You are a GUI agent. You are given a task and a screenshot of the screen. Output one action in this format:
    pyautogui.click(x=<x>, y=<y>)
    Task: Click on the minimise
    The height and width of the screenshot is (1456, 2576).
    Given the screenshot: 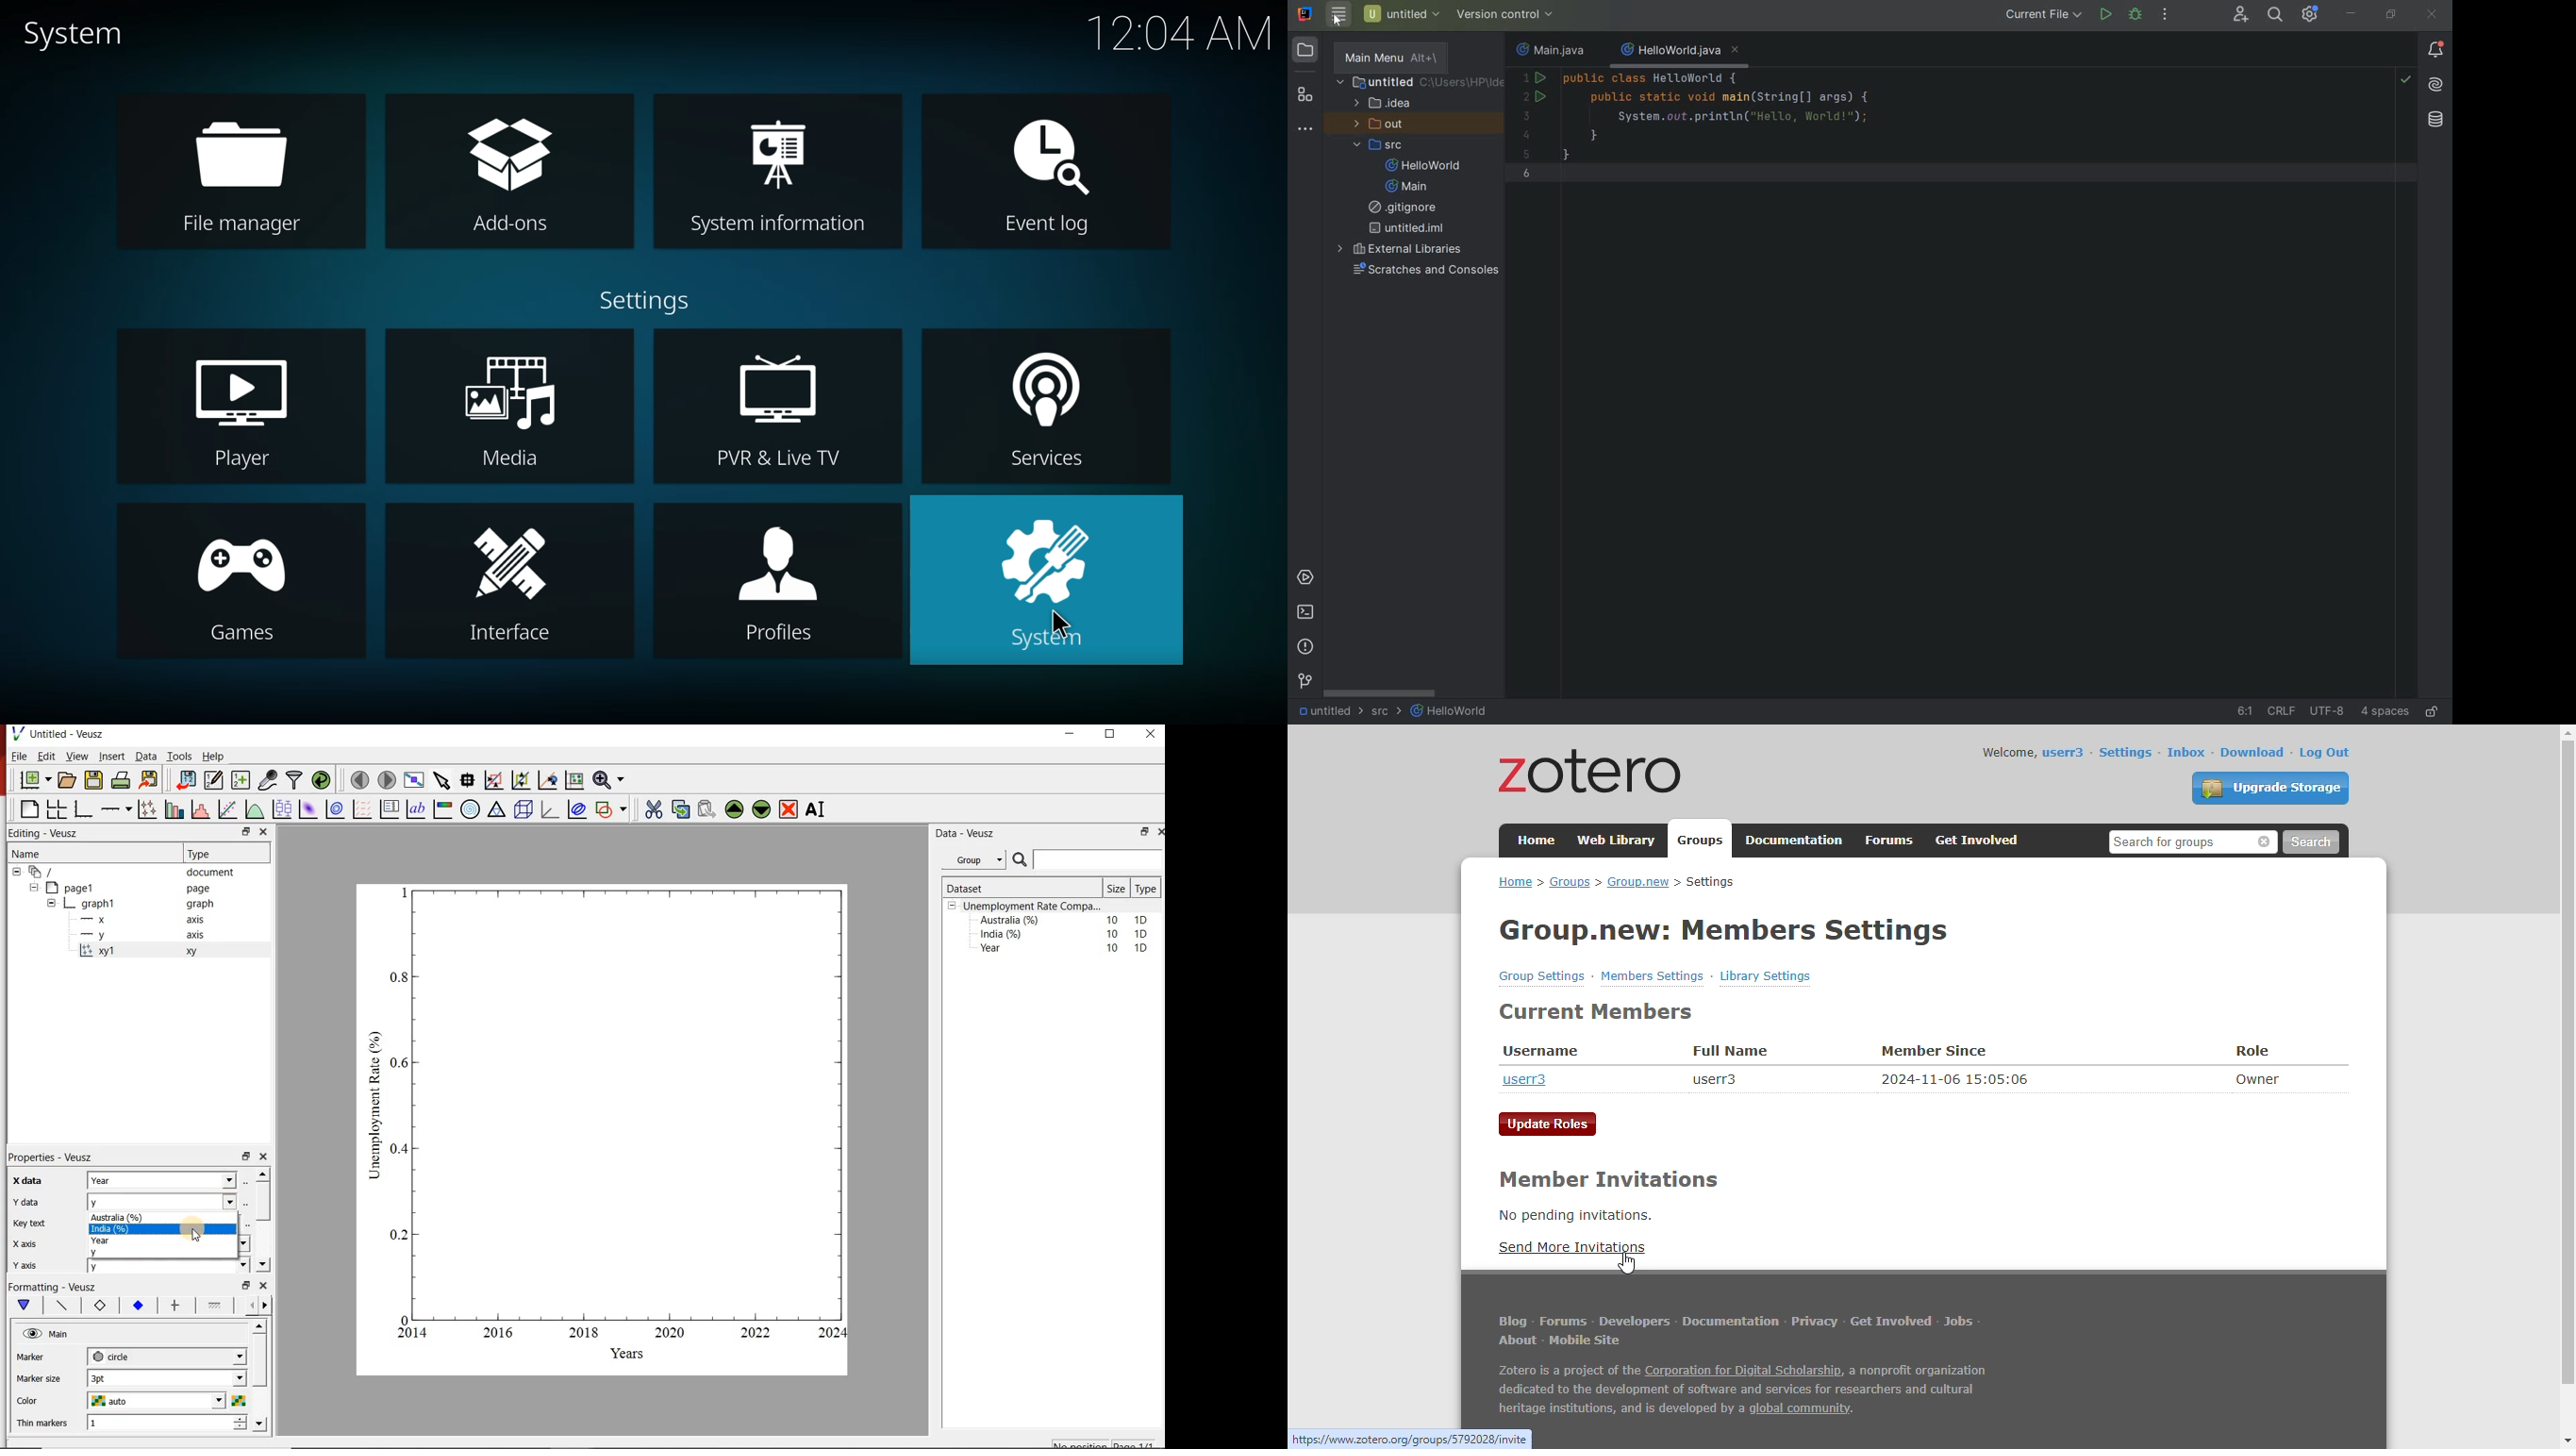 What is the action you would take?
    pyautogui.click(x=248, y=831)
    